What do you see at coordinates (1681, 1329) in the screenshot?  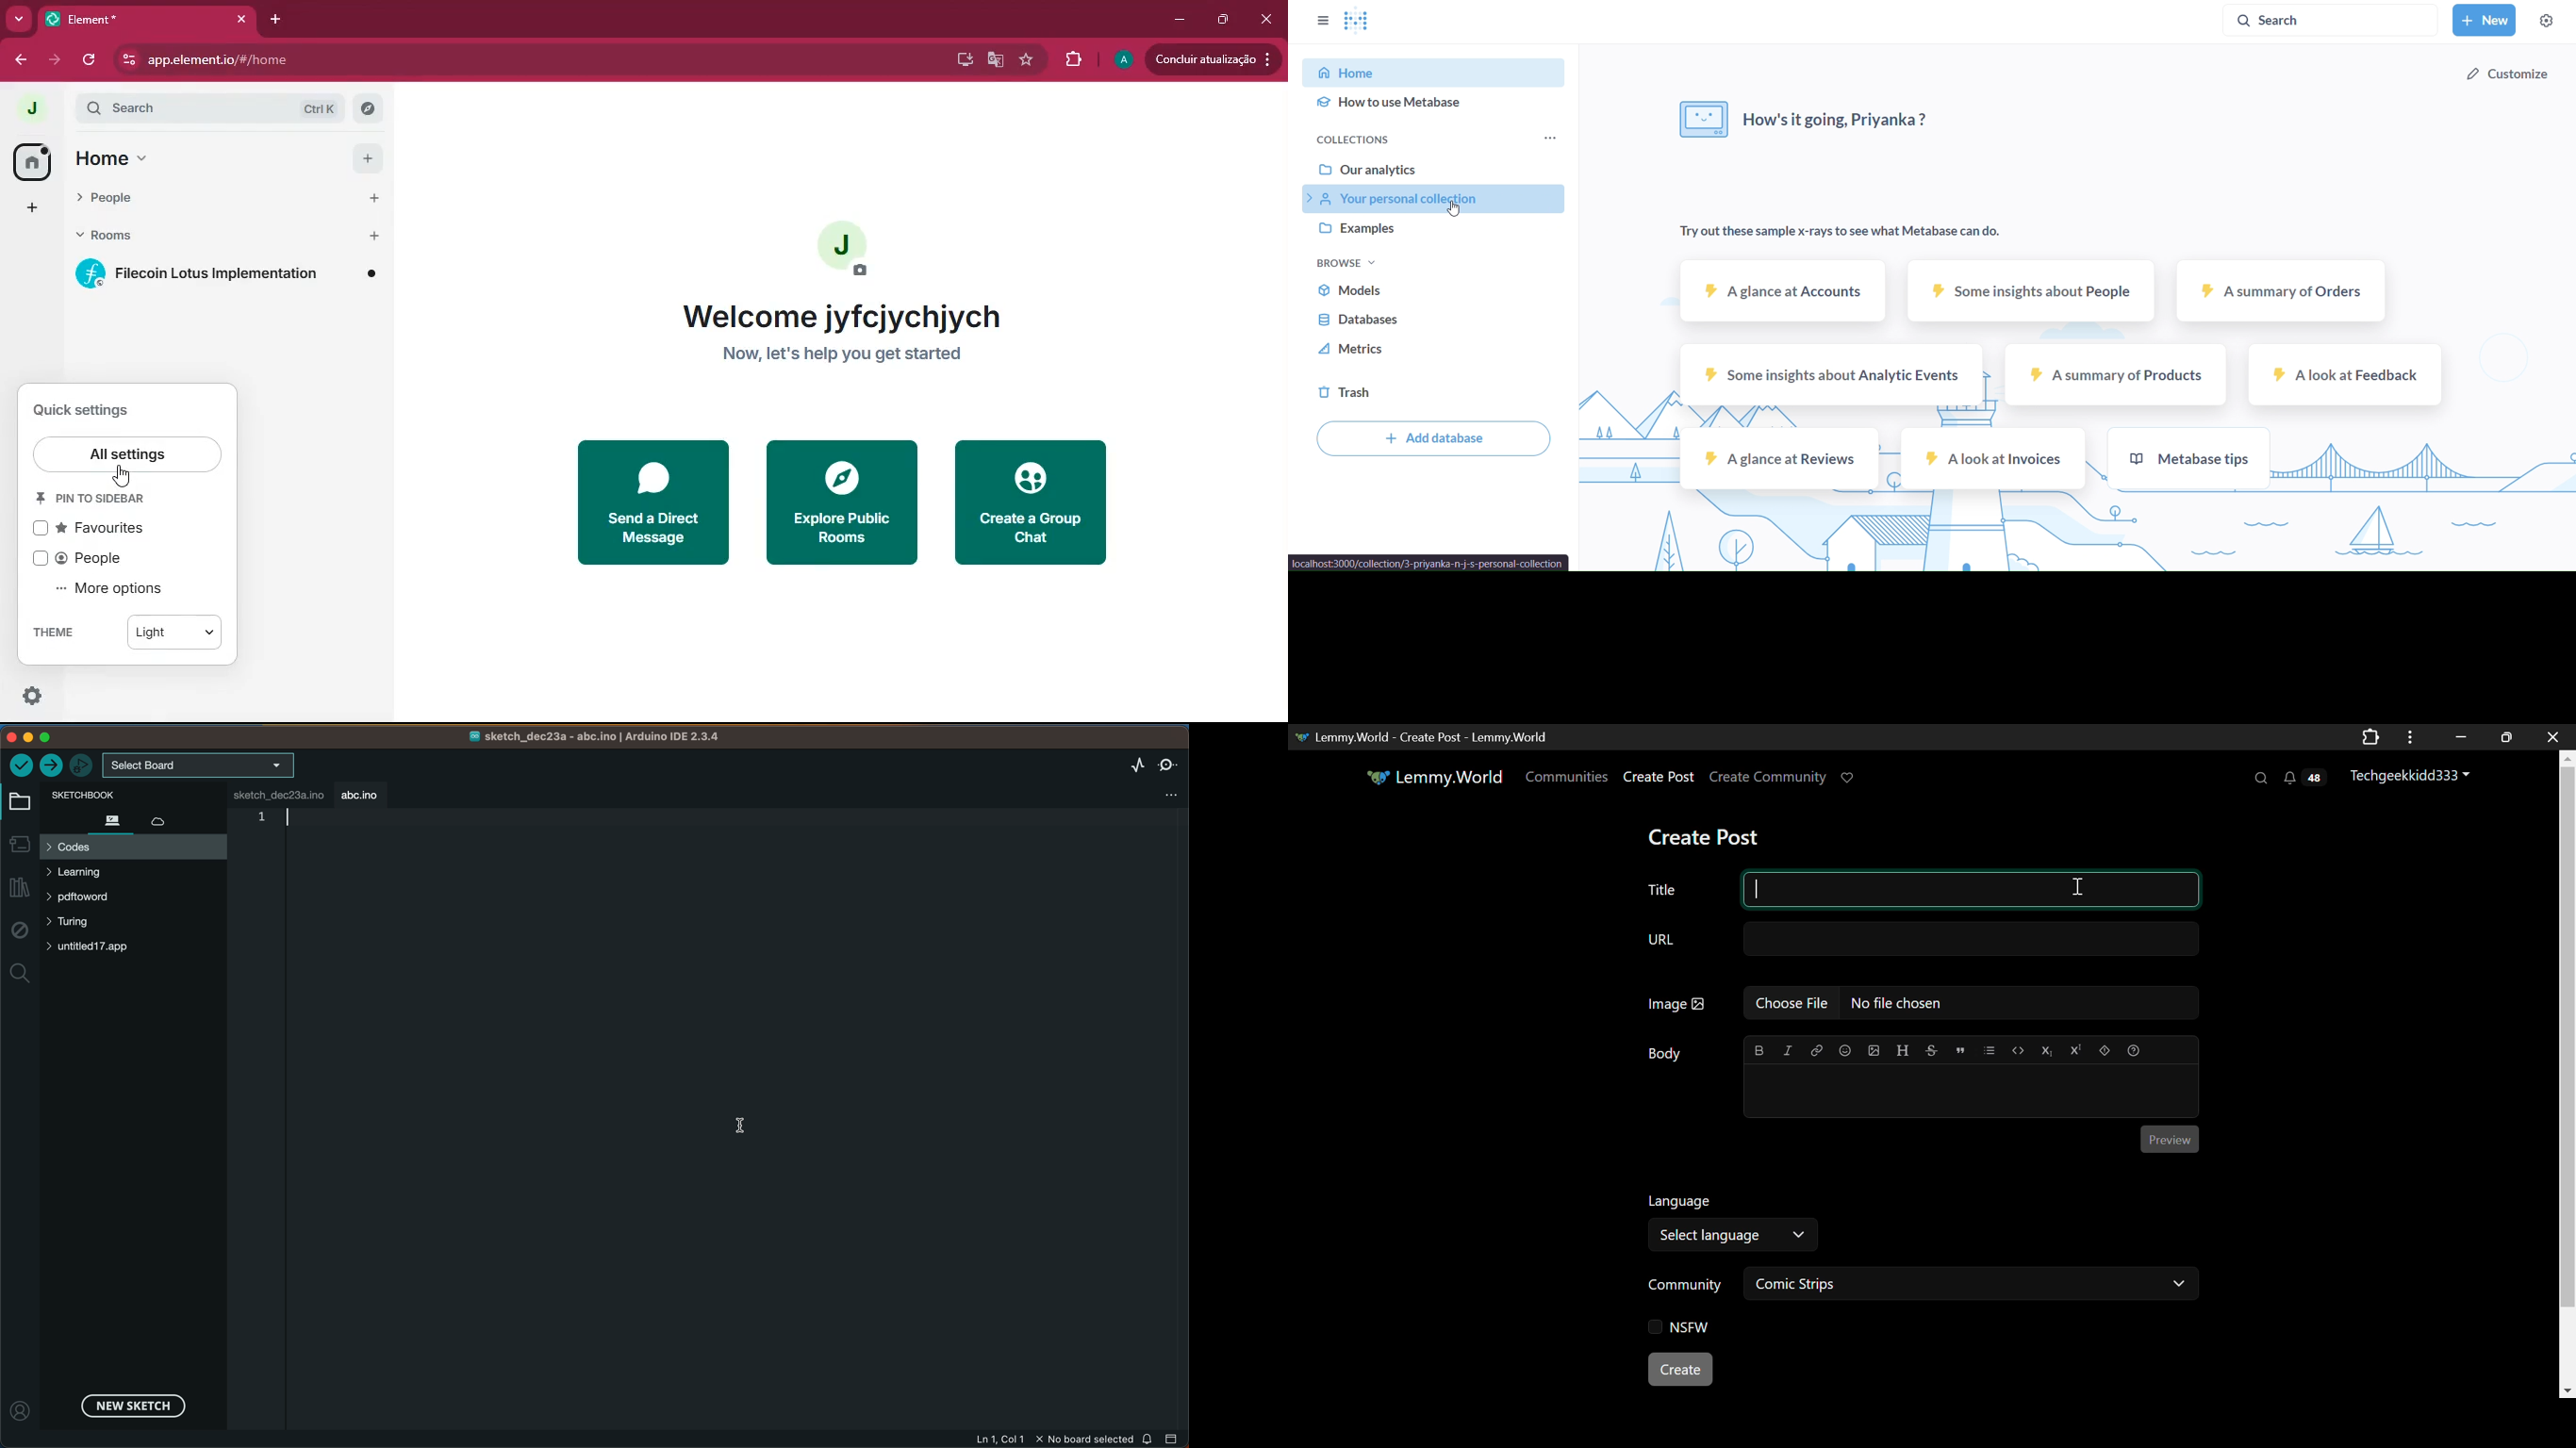 I see `NSFW` at bounding box center [1681, 1329].